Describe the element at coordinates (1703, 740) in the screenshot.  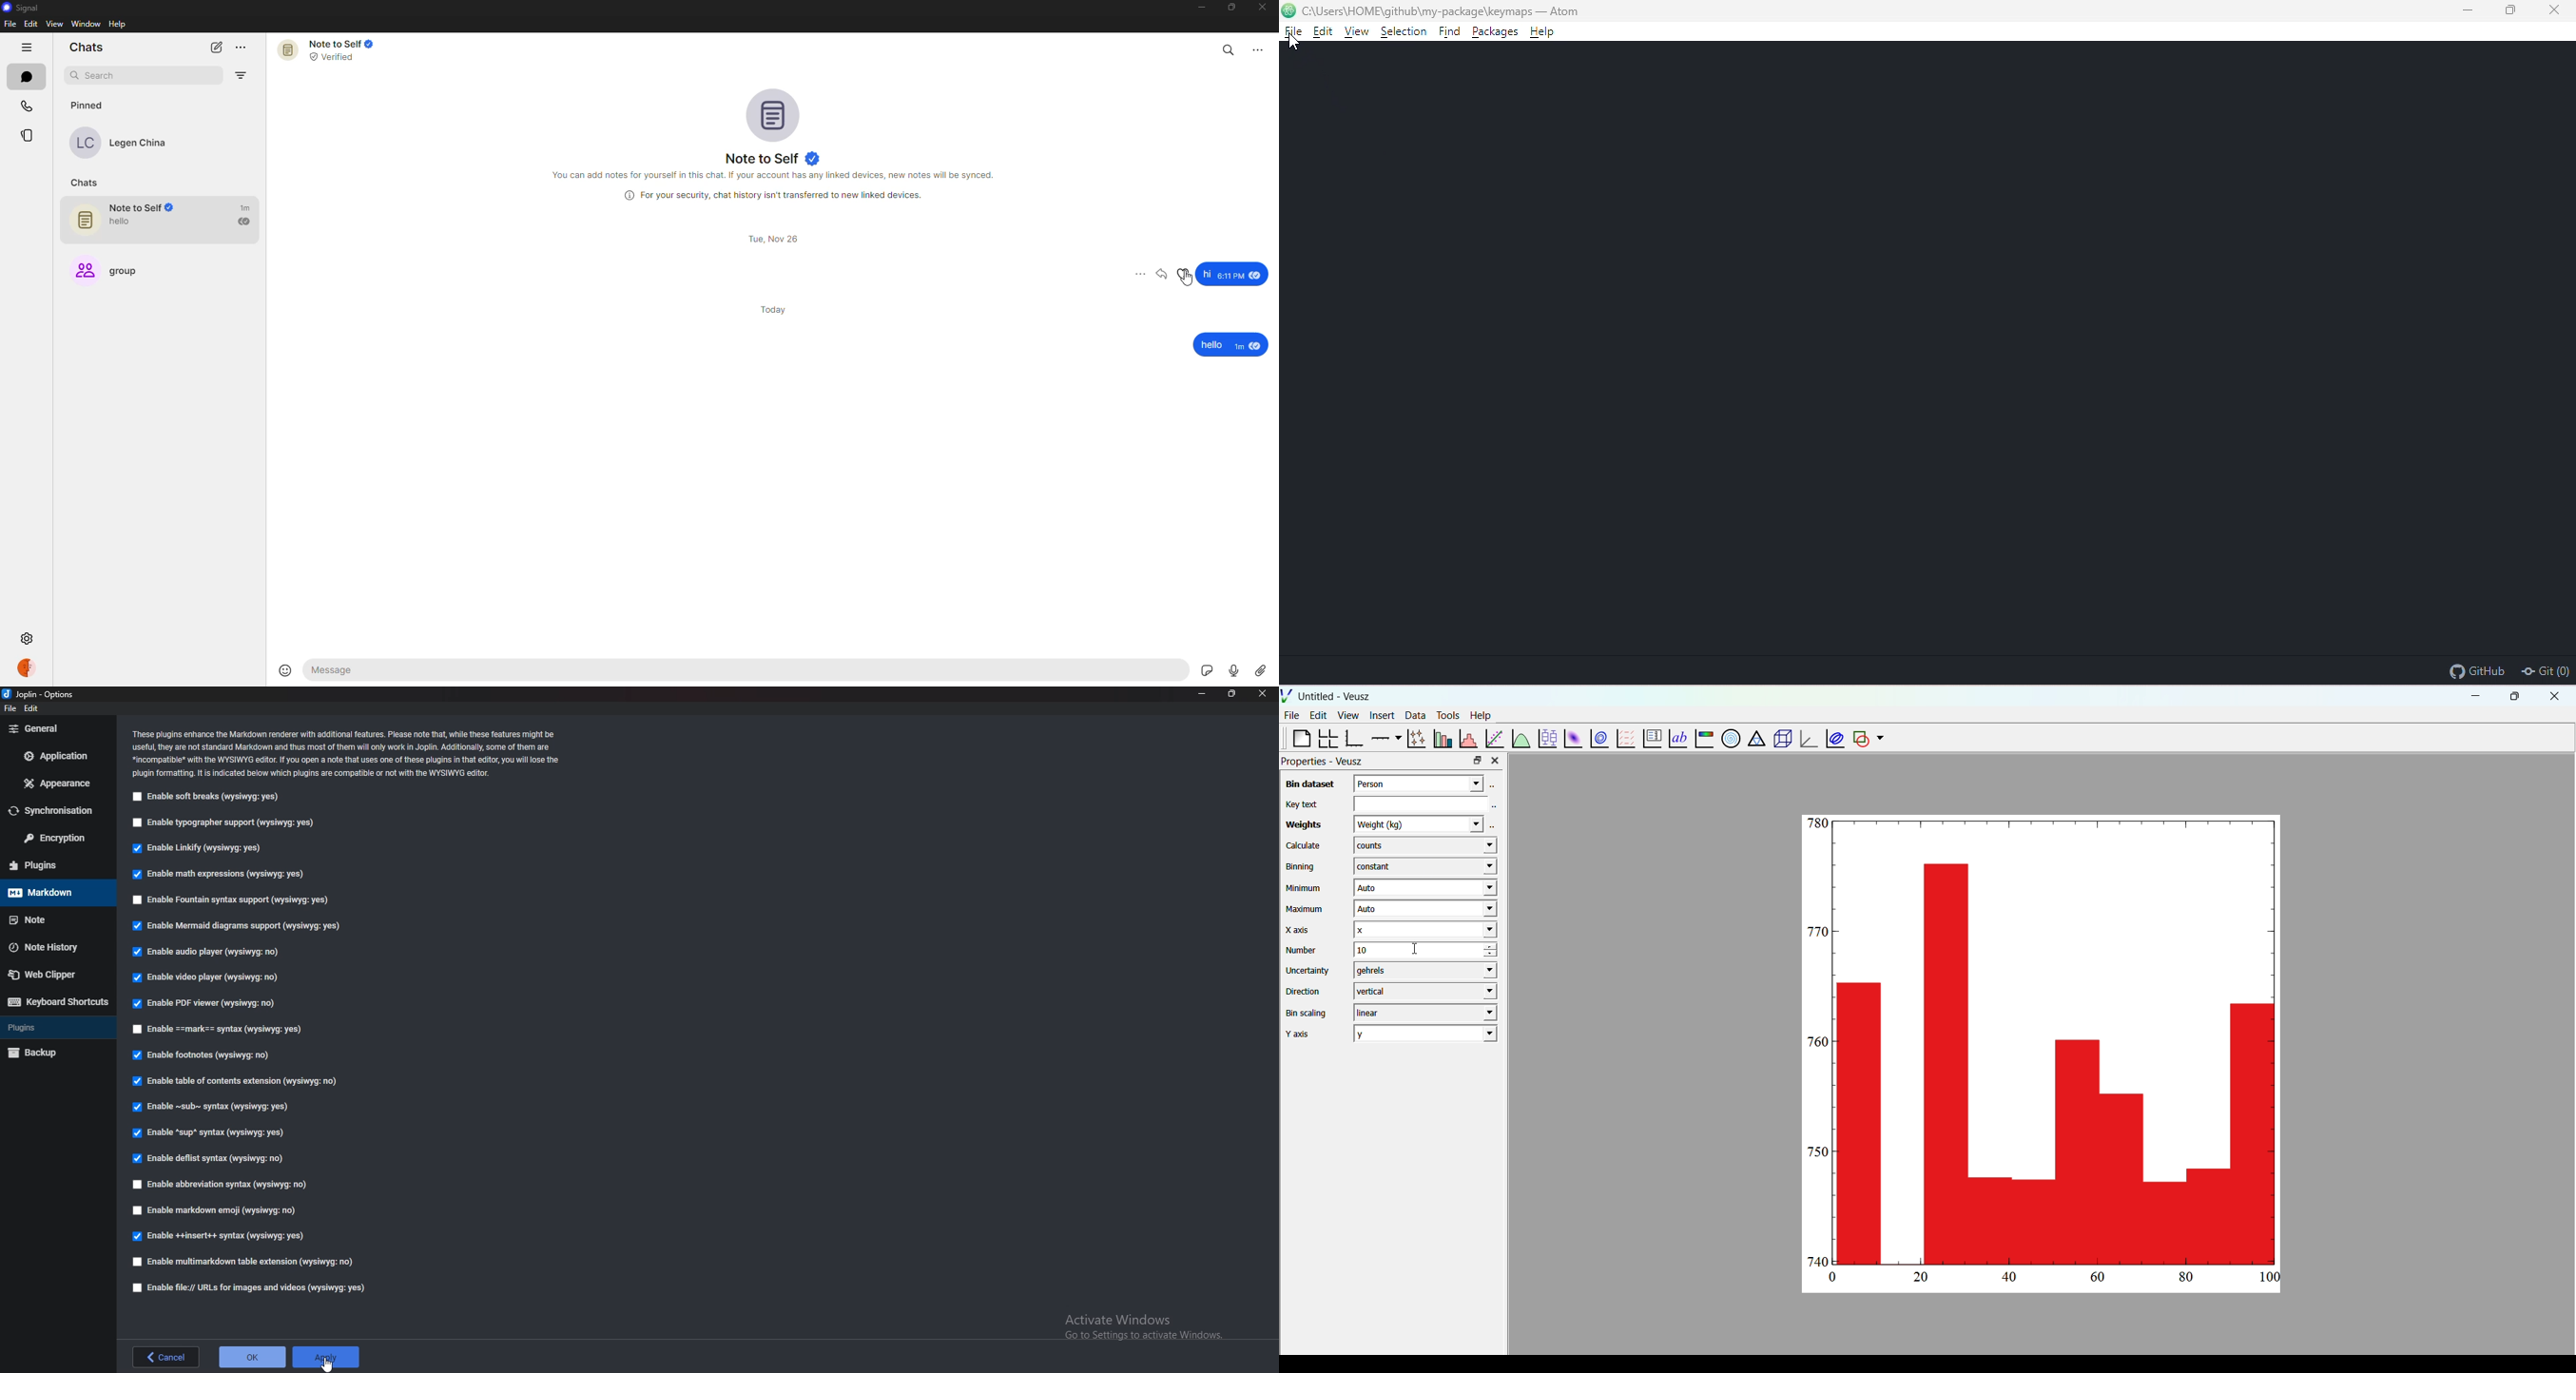
I see `image color graph` at that location.